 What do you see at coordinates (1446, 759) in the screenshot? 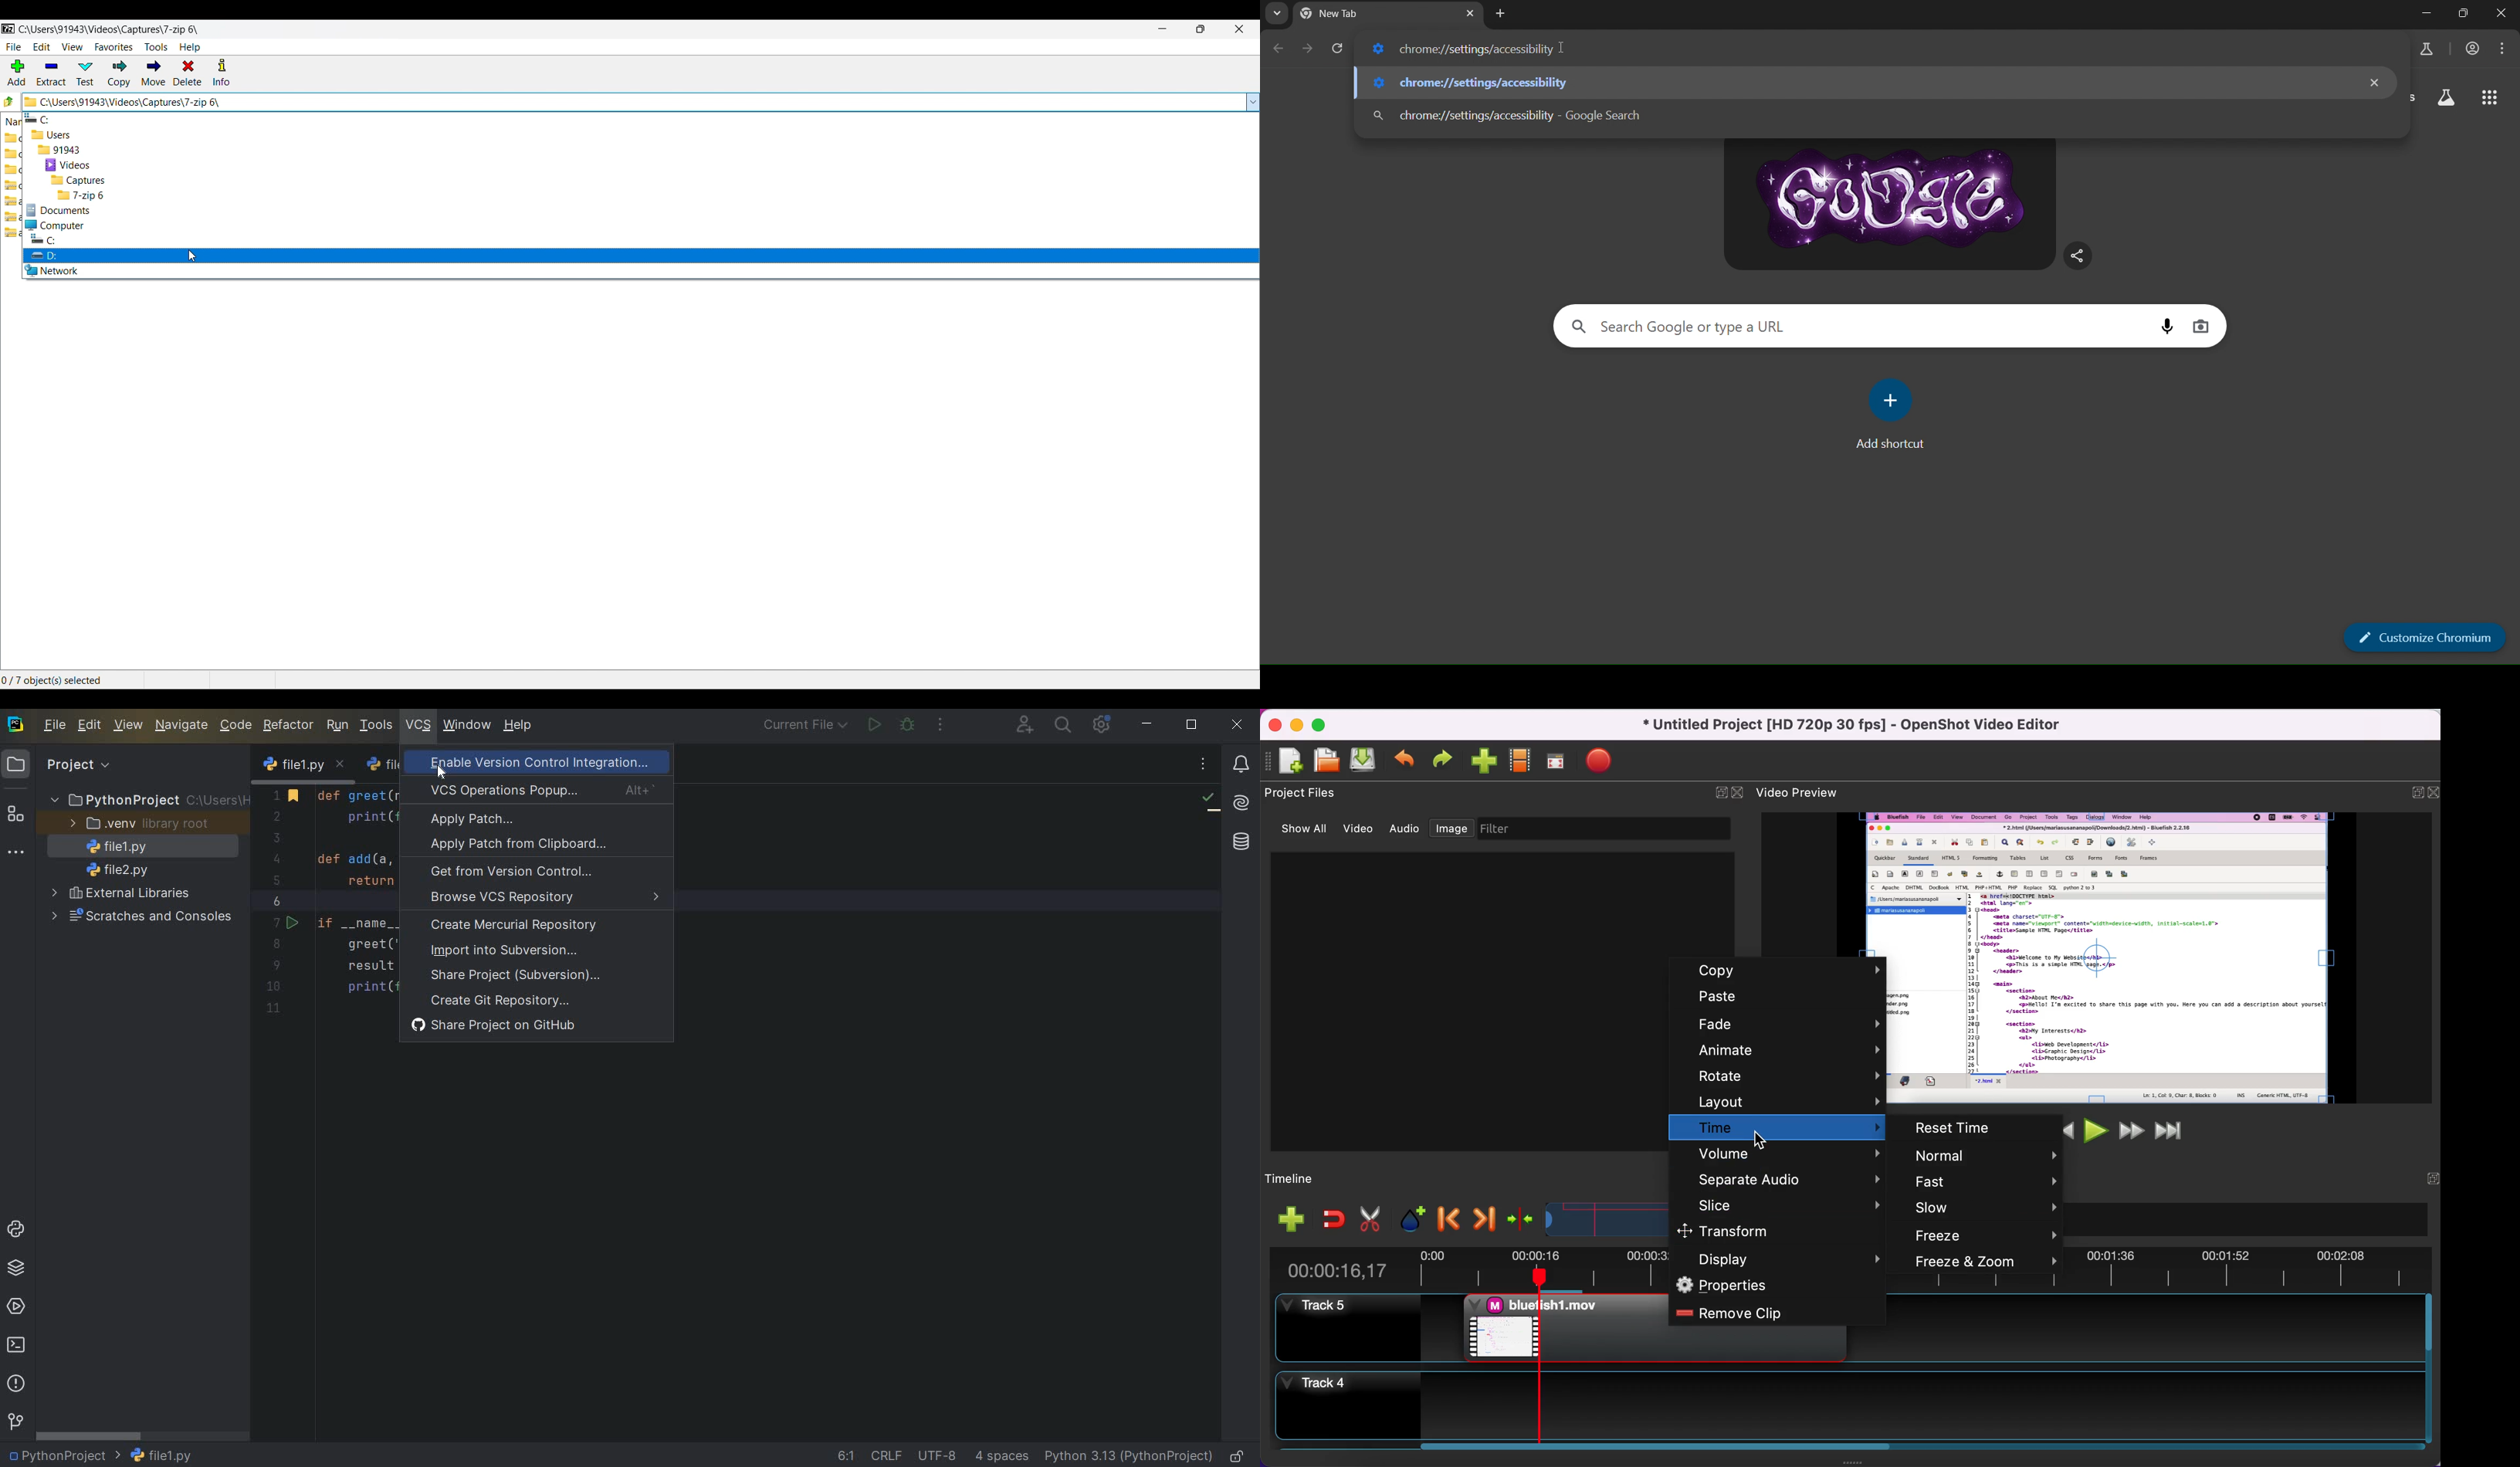
I see `redo` at bounding box center [1446, 759].